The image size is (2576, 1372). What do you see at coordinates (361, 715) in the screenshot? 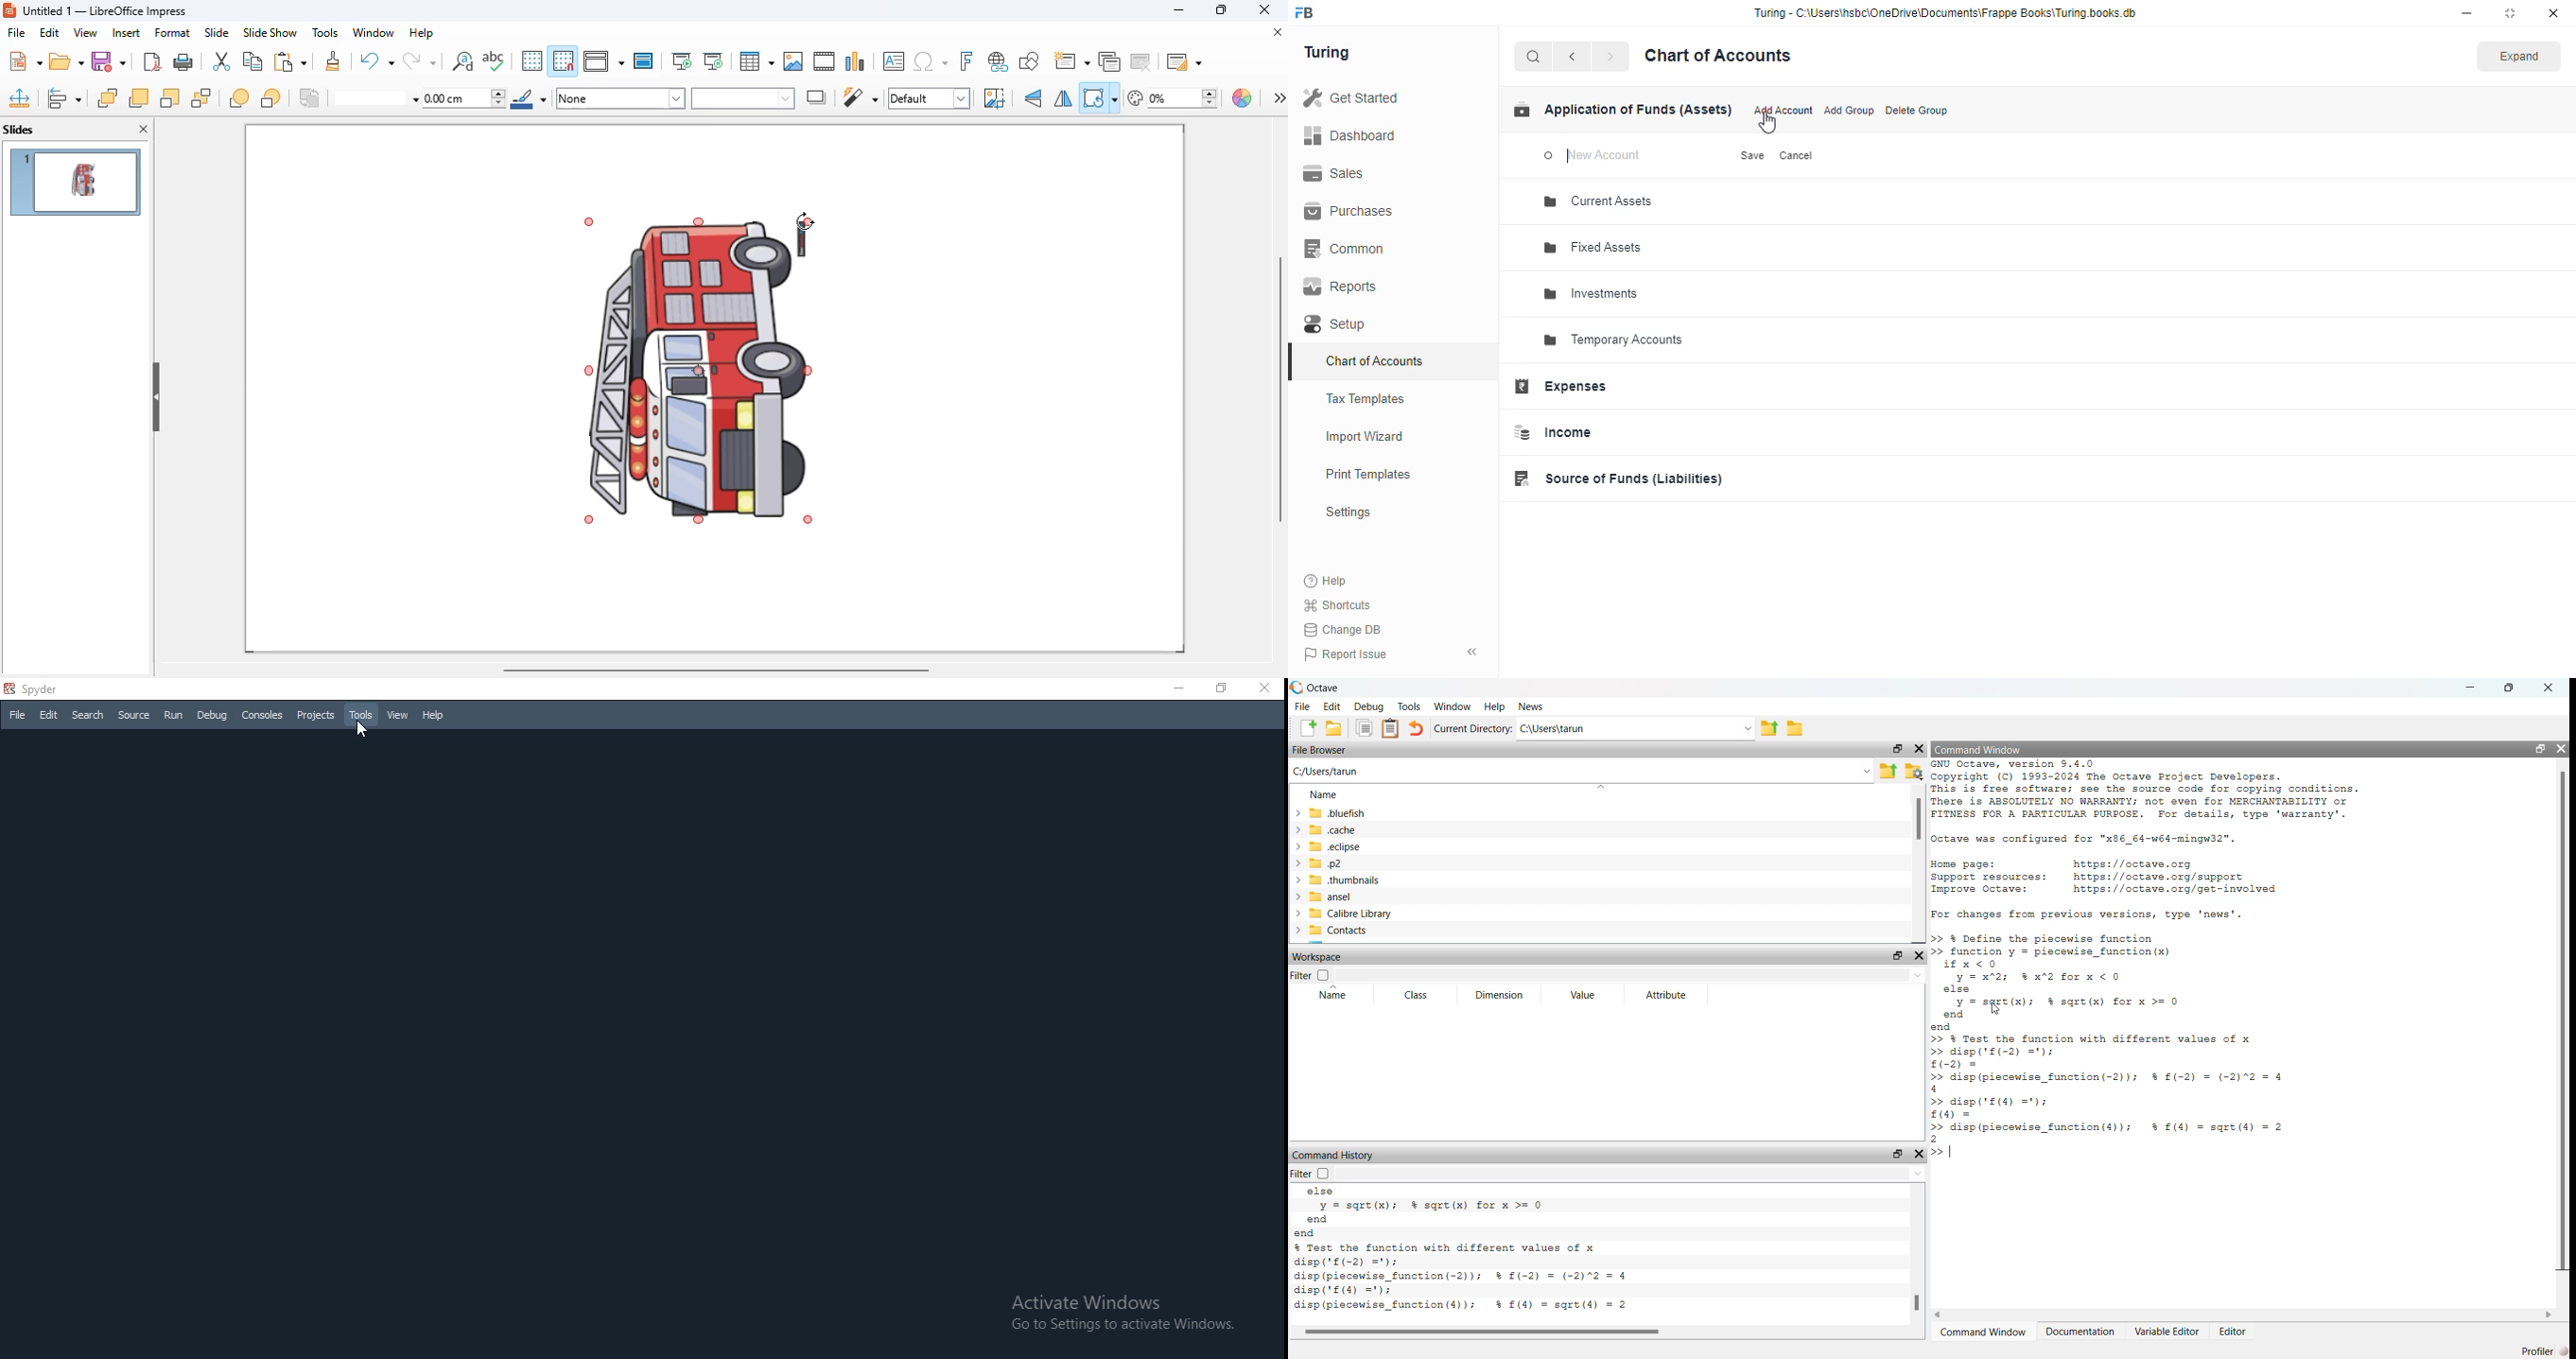
I see `Tools` at bounding box center [361, 715].